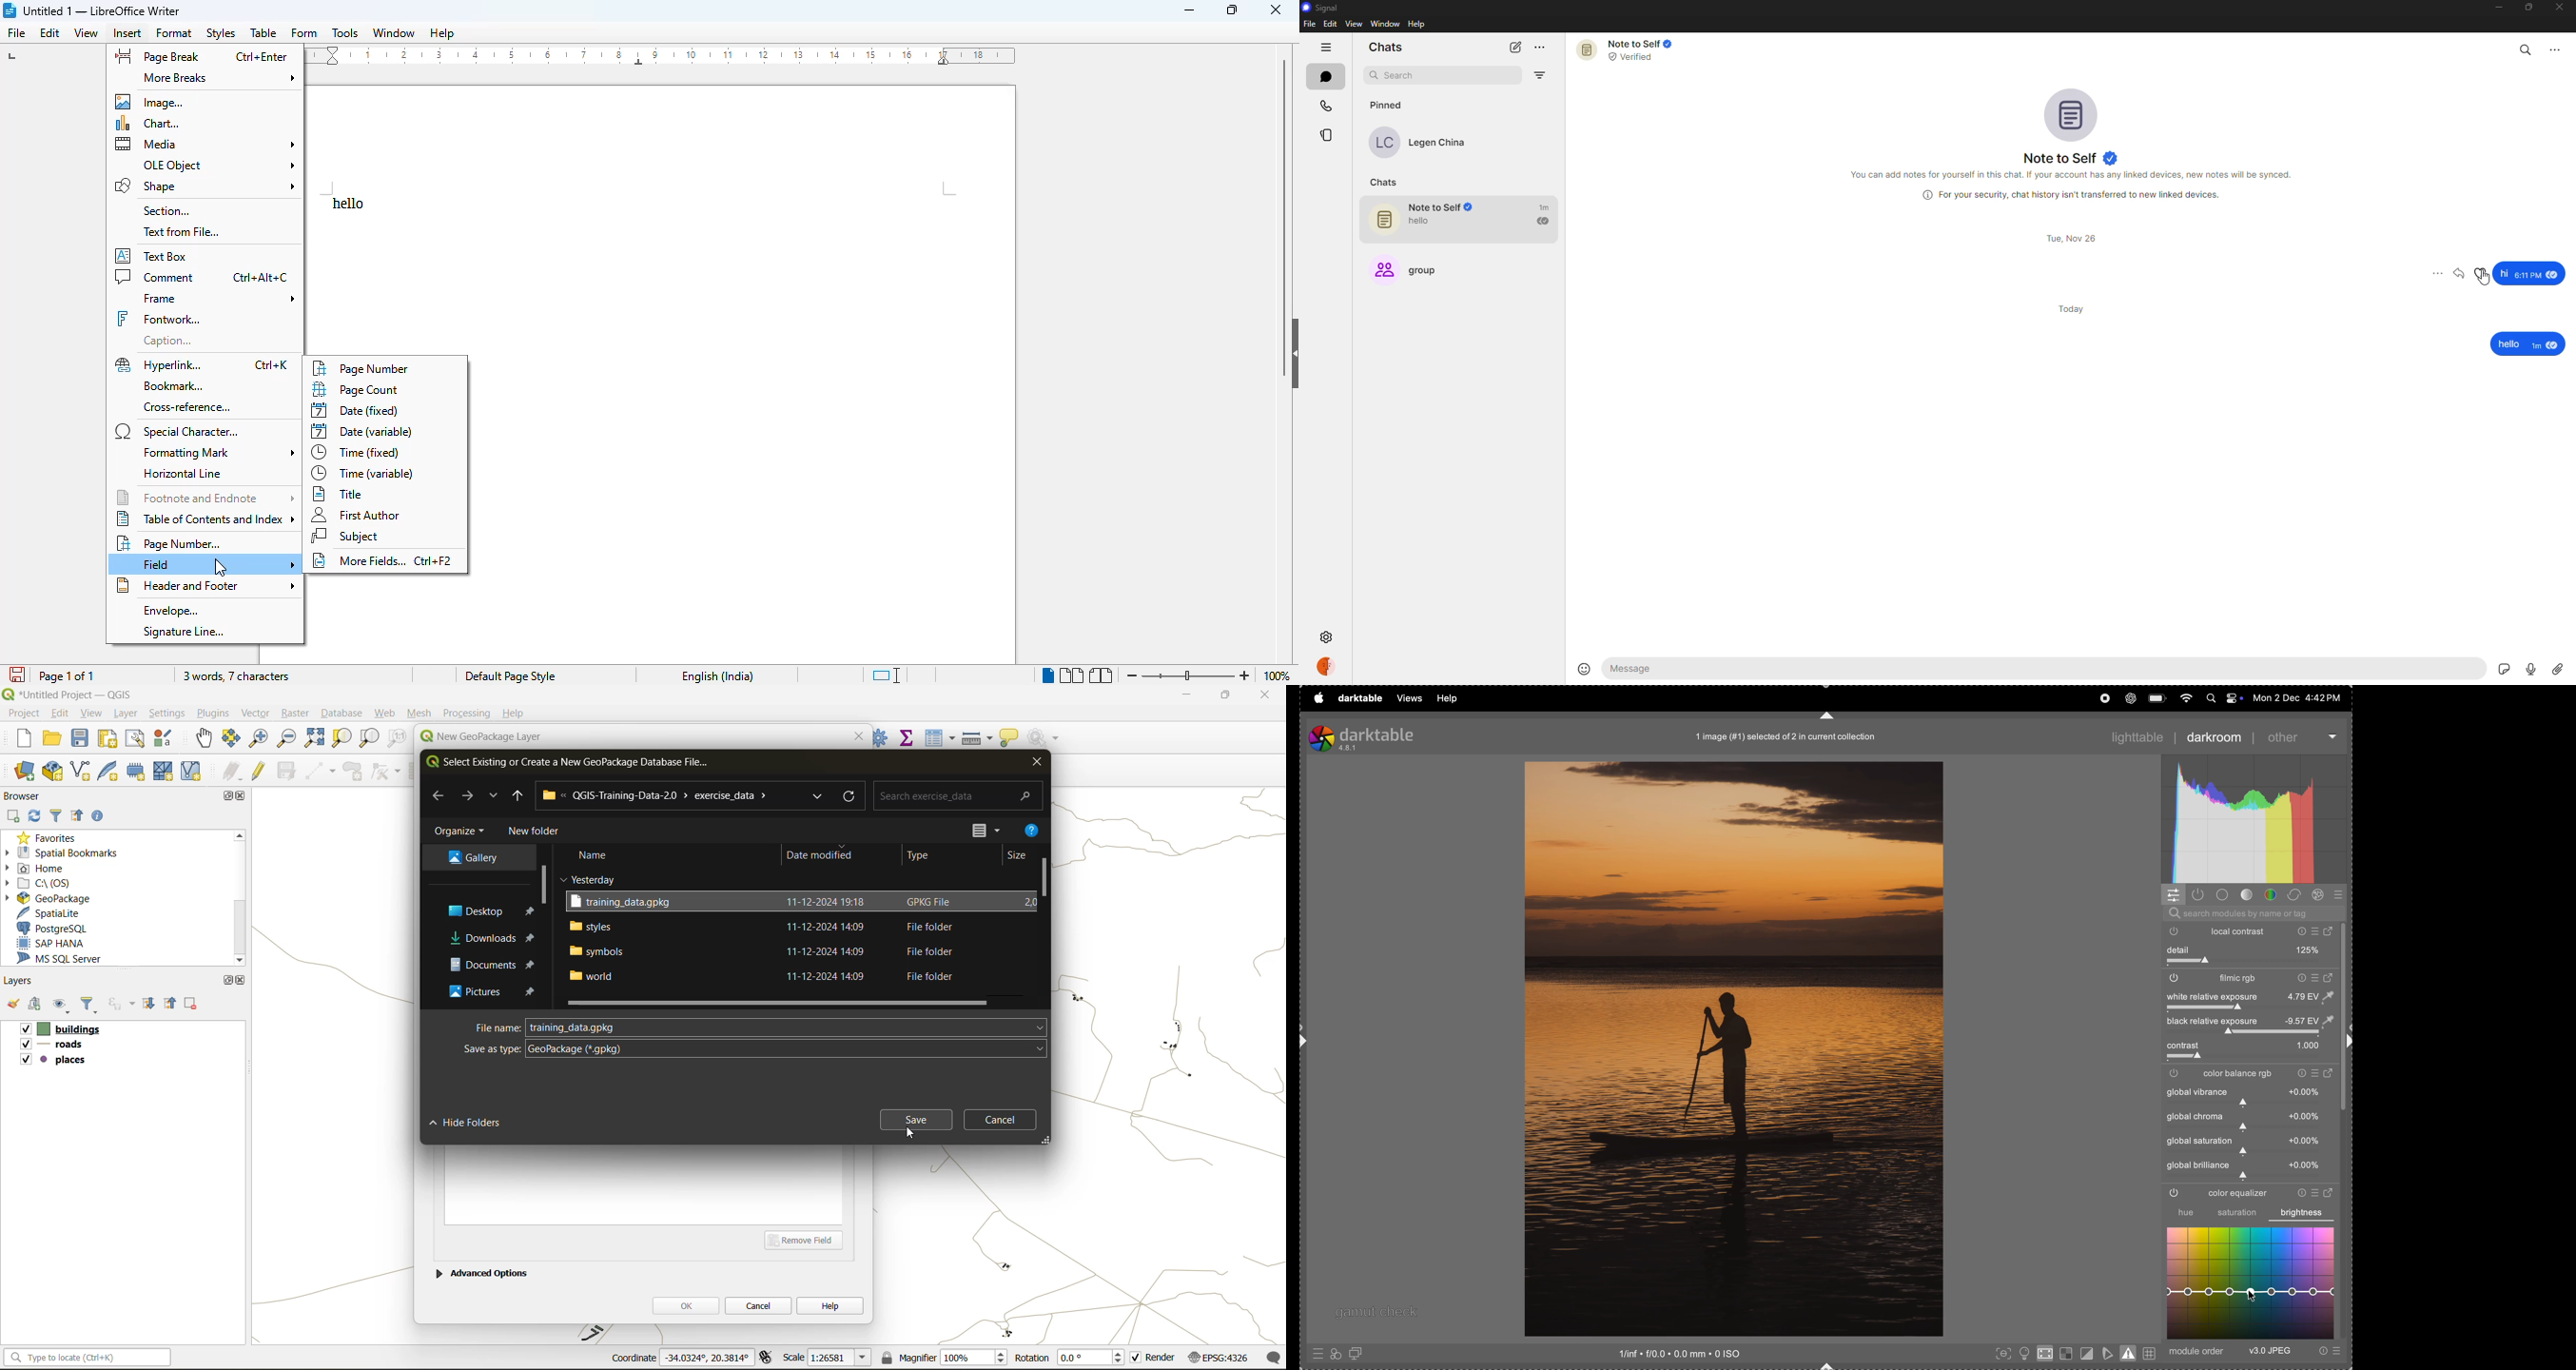 This screenshot has height=1372, width=2576. Describe the element at coordinates (92, 1006) in the screenshot. I see `filter` at that location.